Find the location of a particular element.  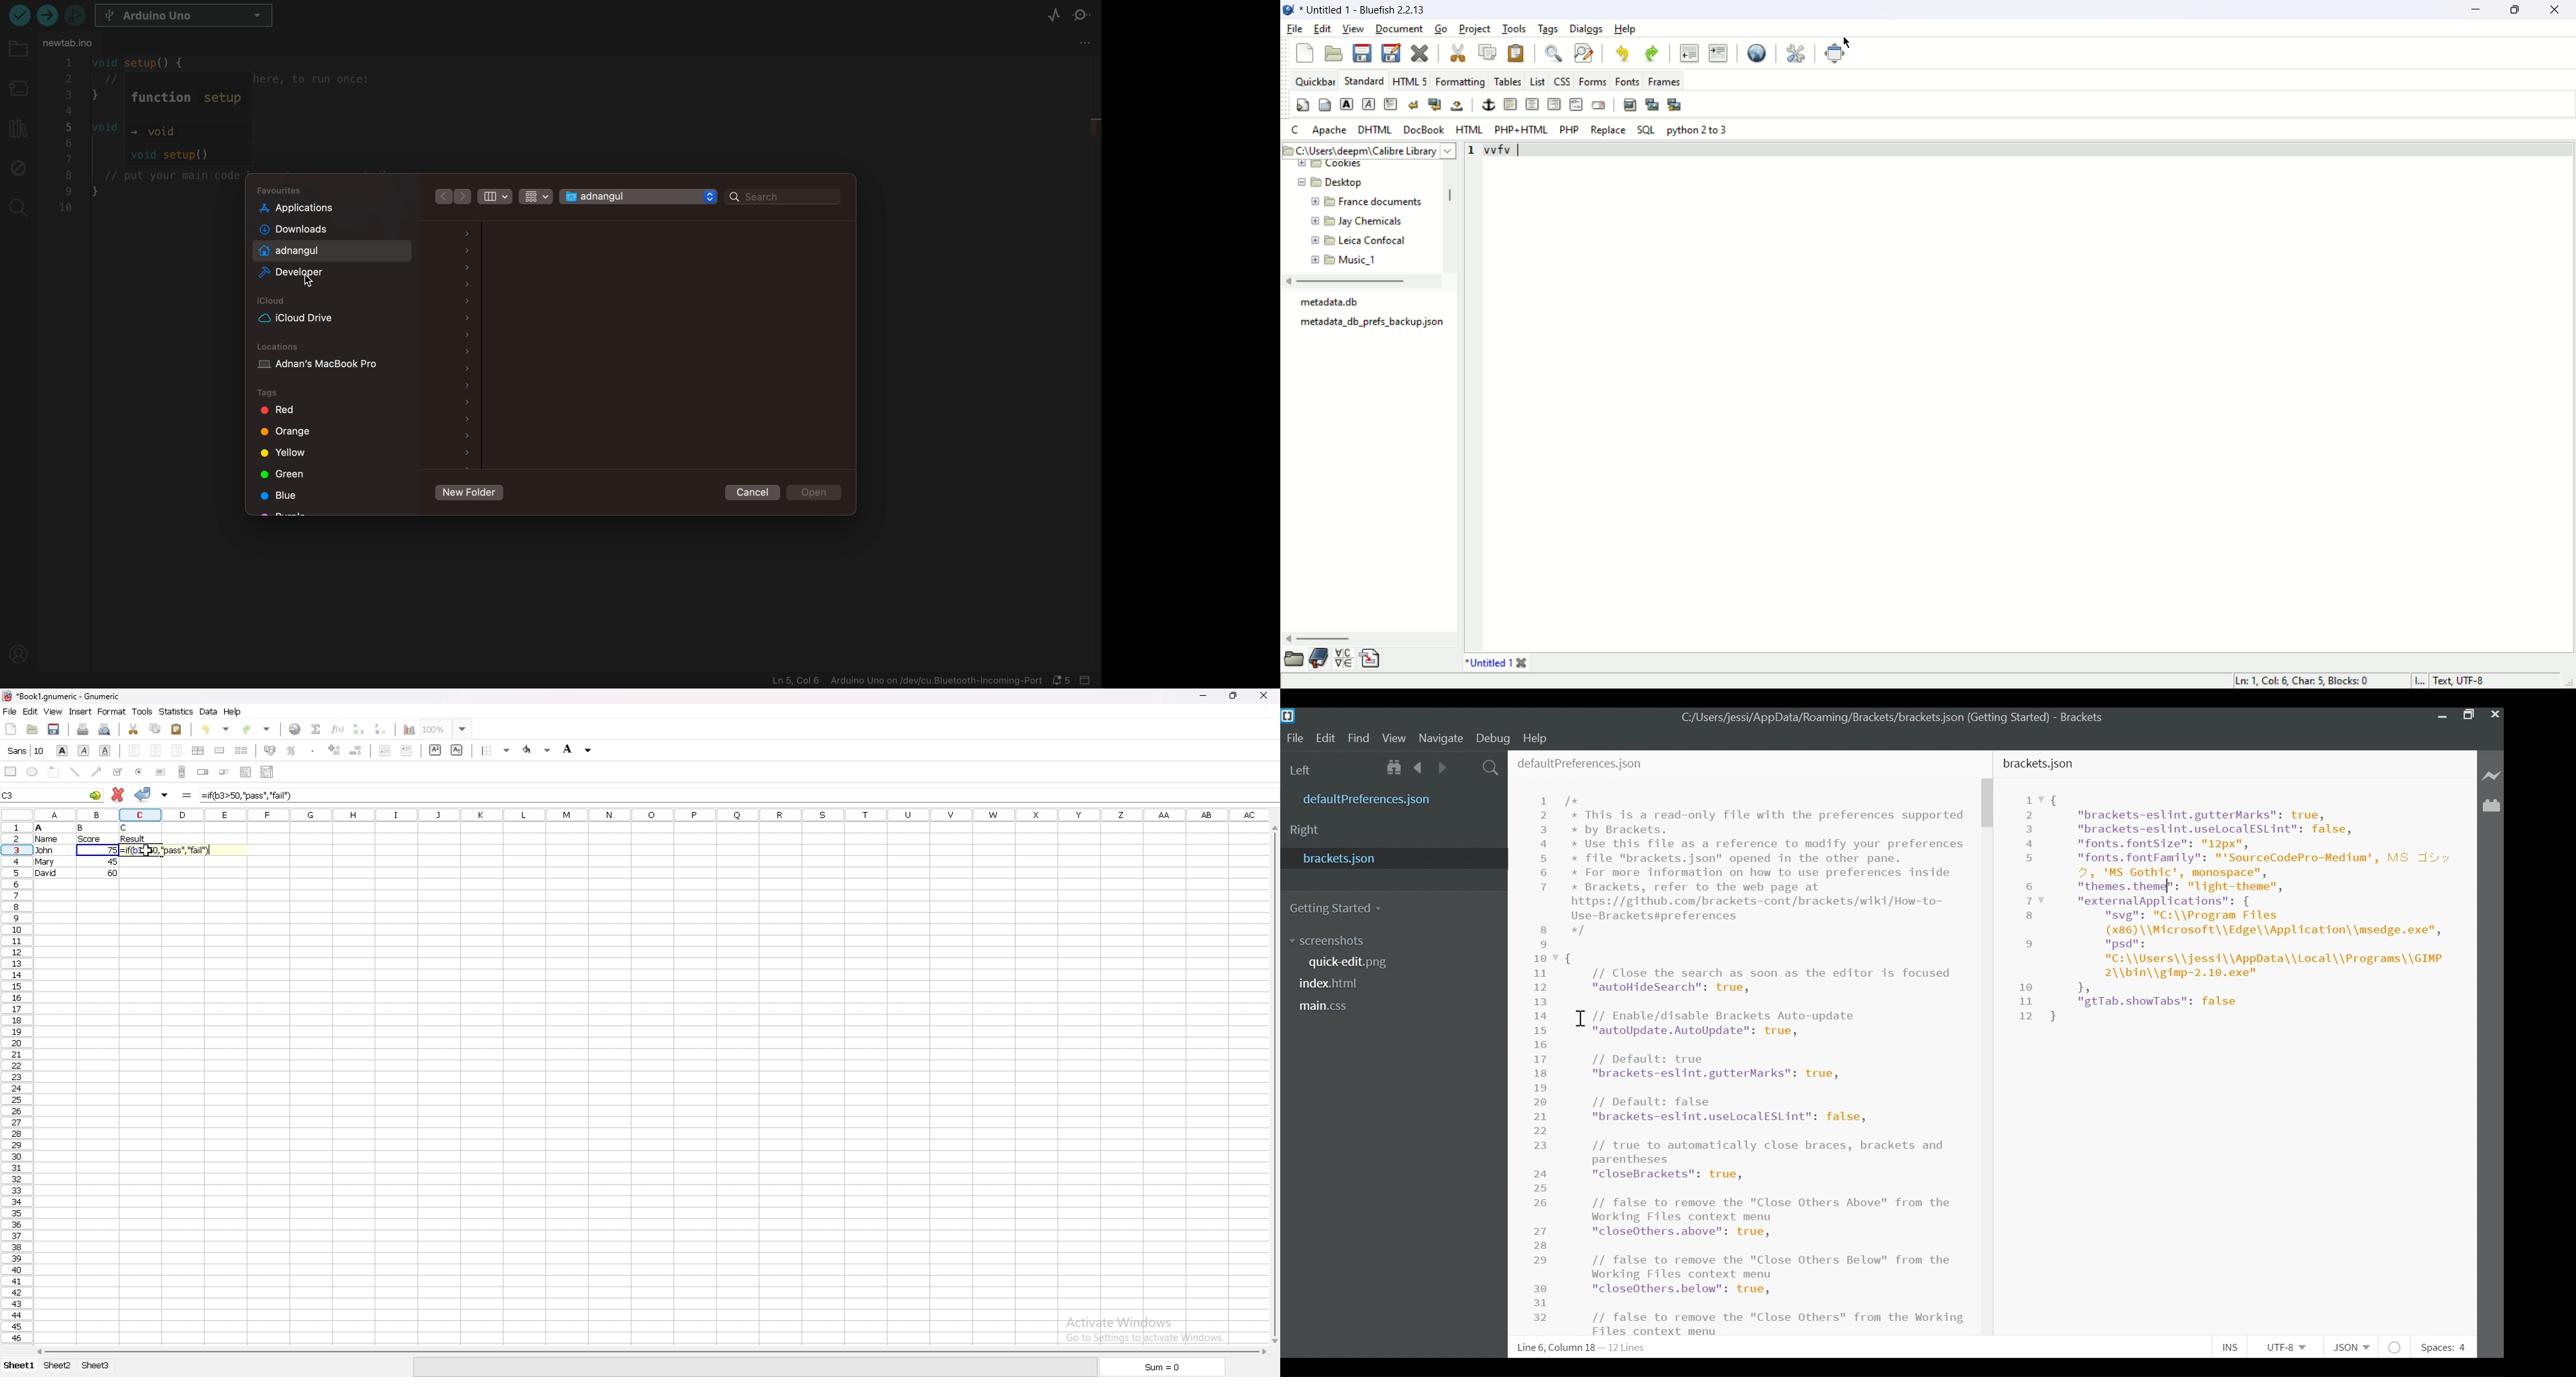

serial monitor is located at coordinates (1086, 16).